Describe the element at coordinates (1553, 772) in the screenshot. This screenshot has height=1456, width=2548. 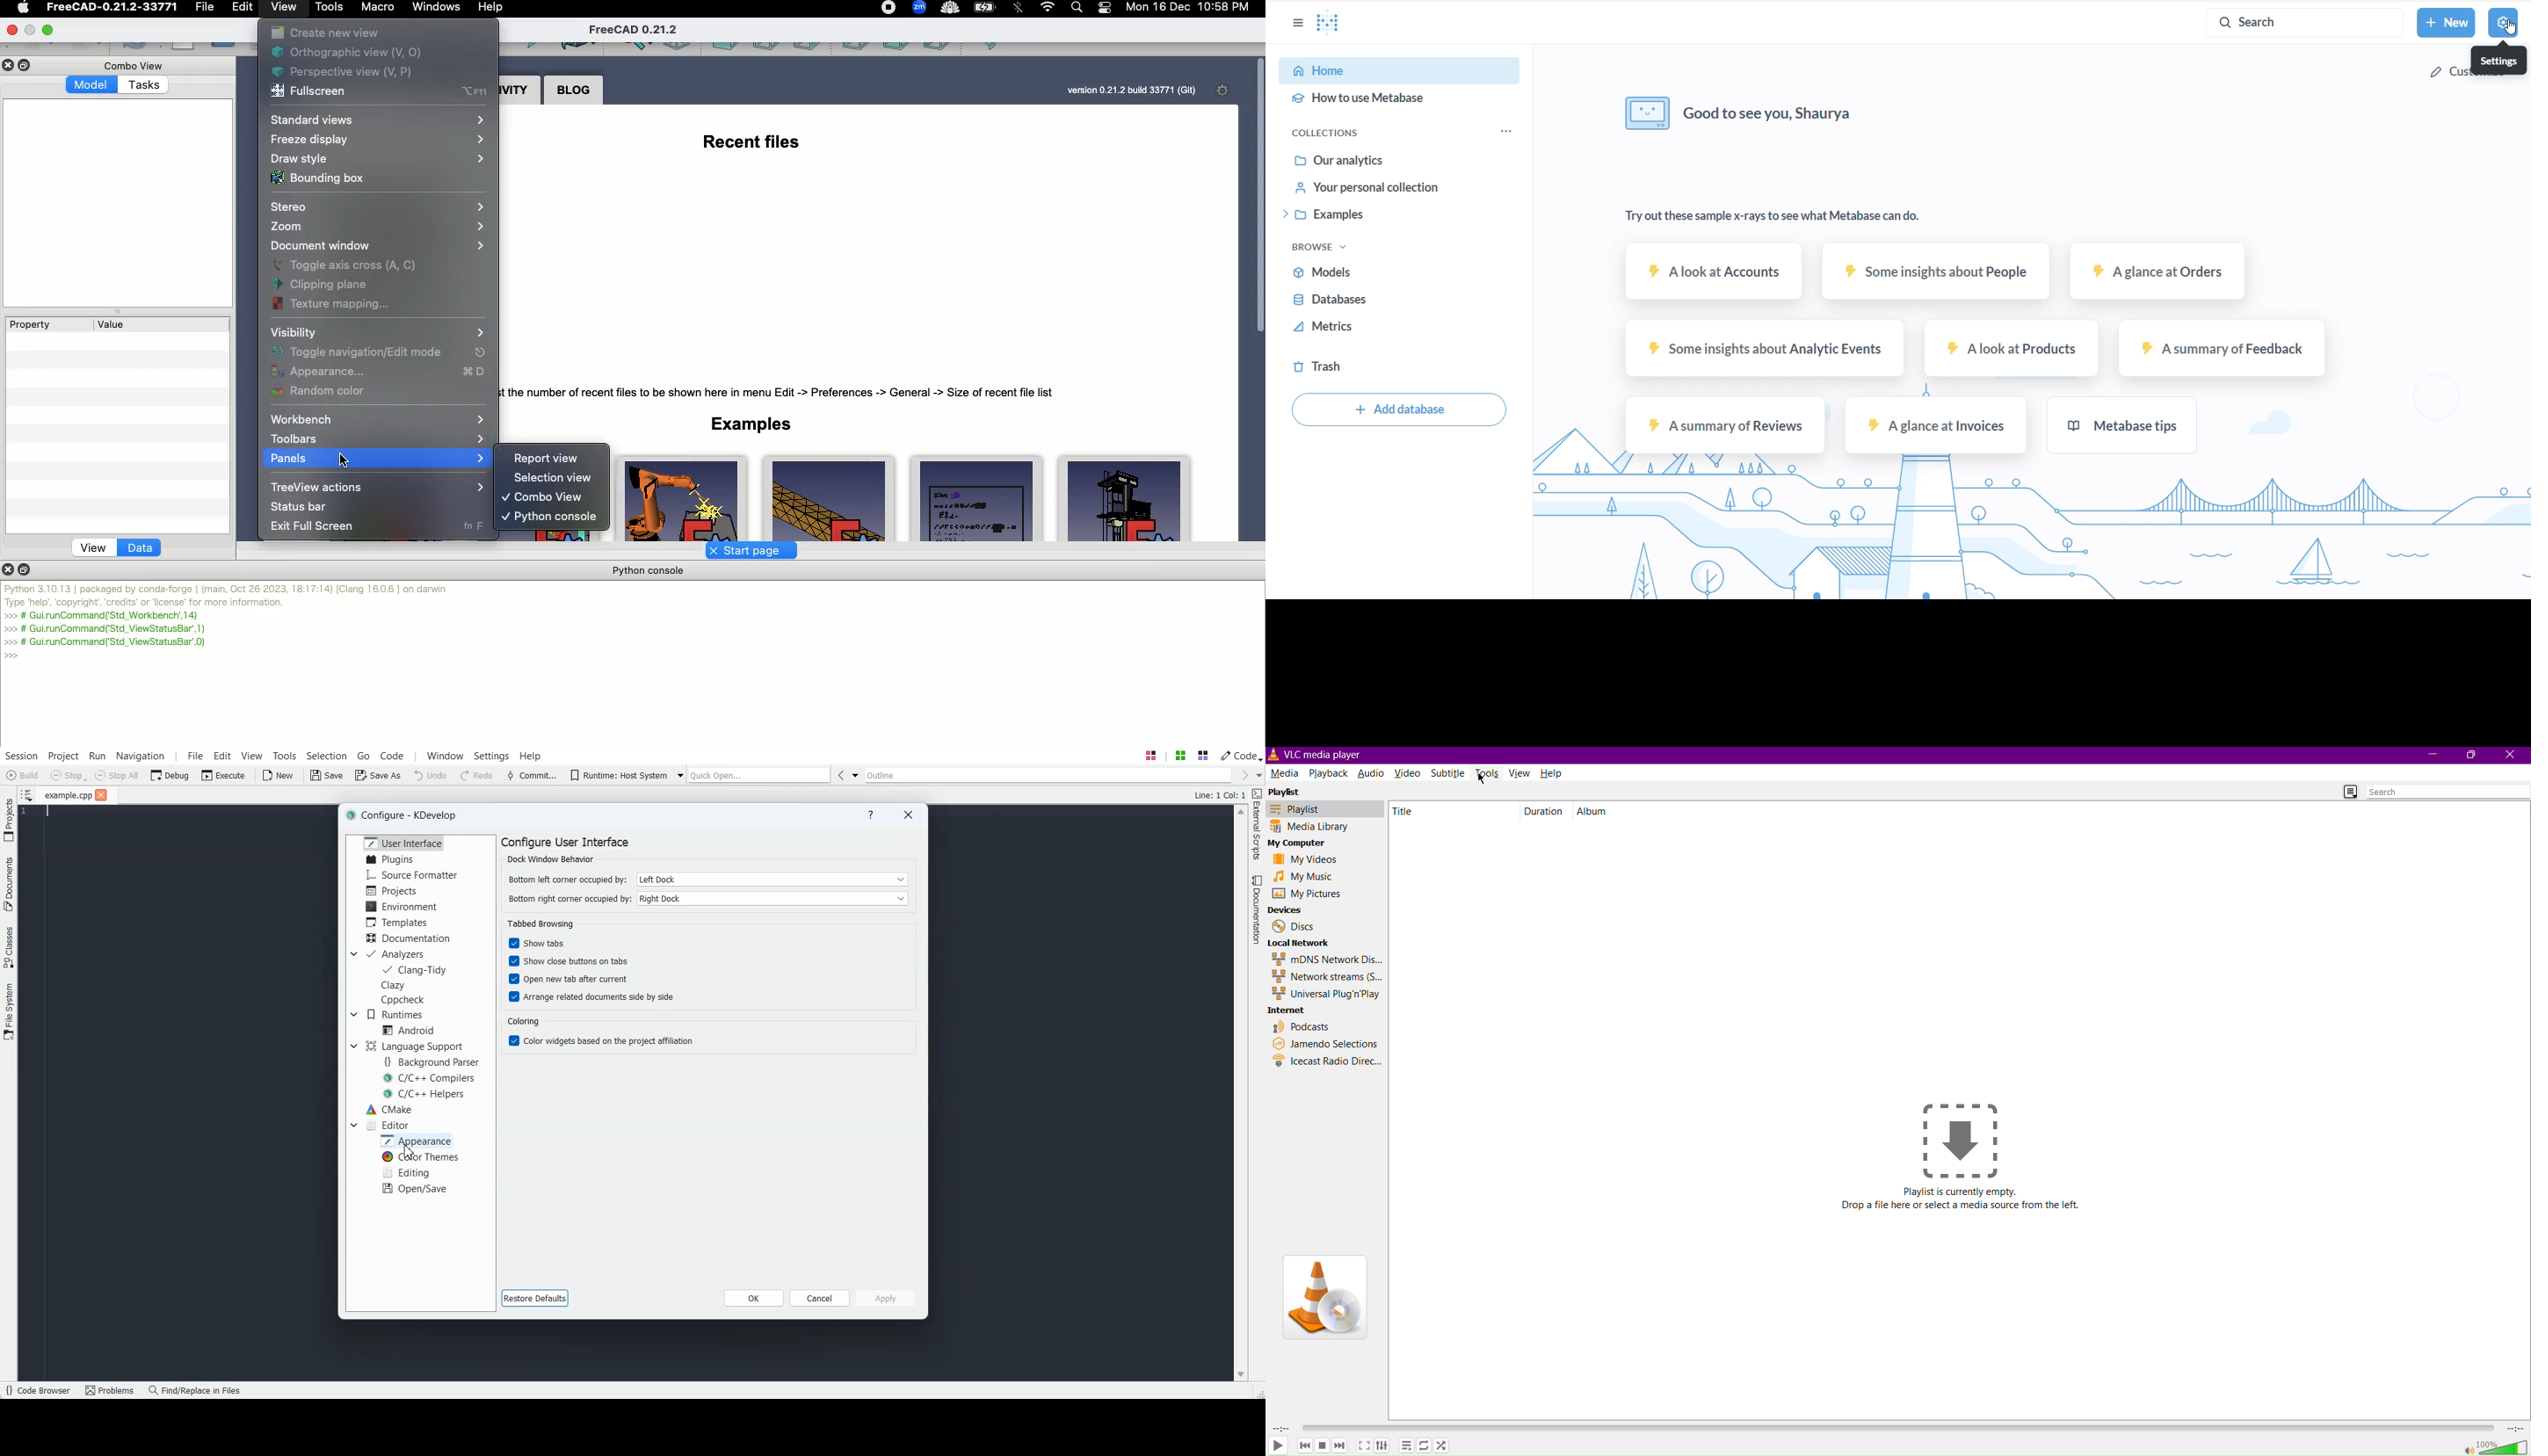
I see `Help` at that location.